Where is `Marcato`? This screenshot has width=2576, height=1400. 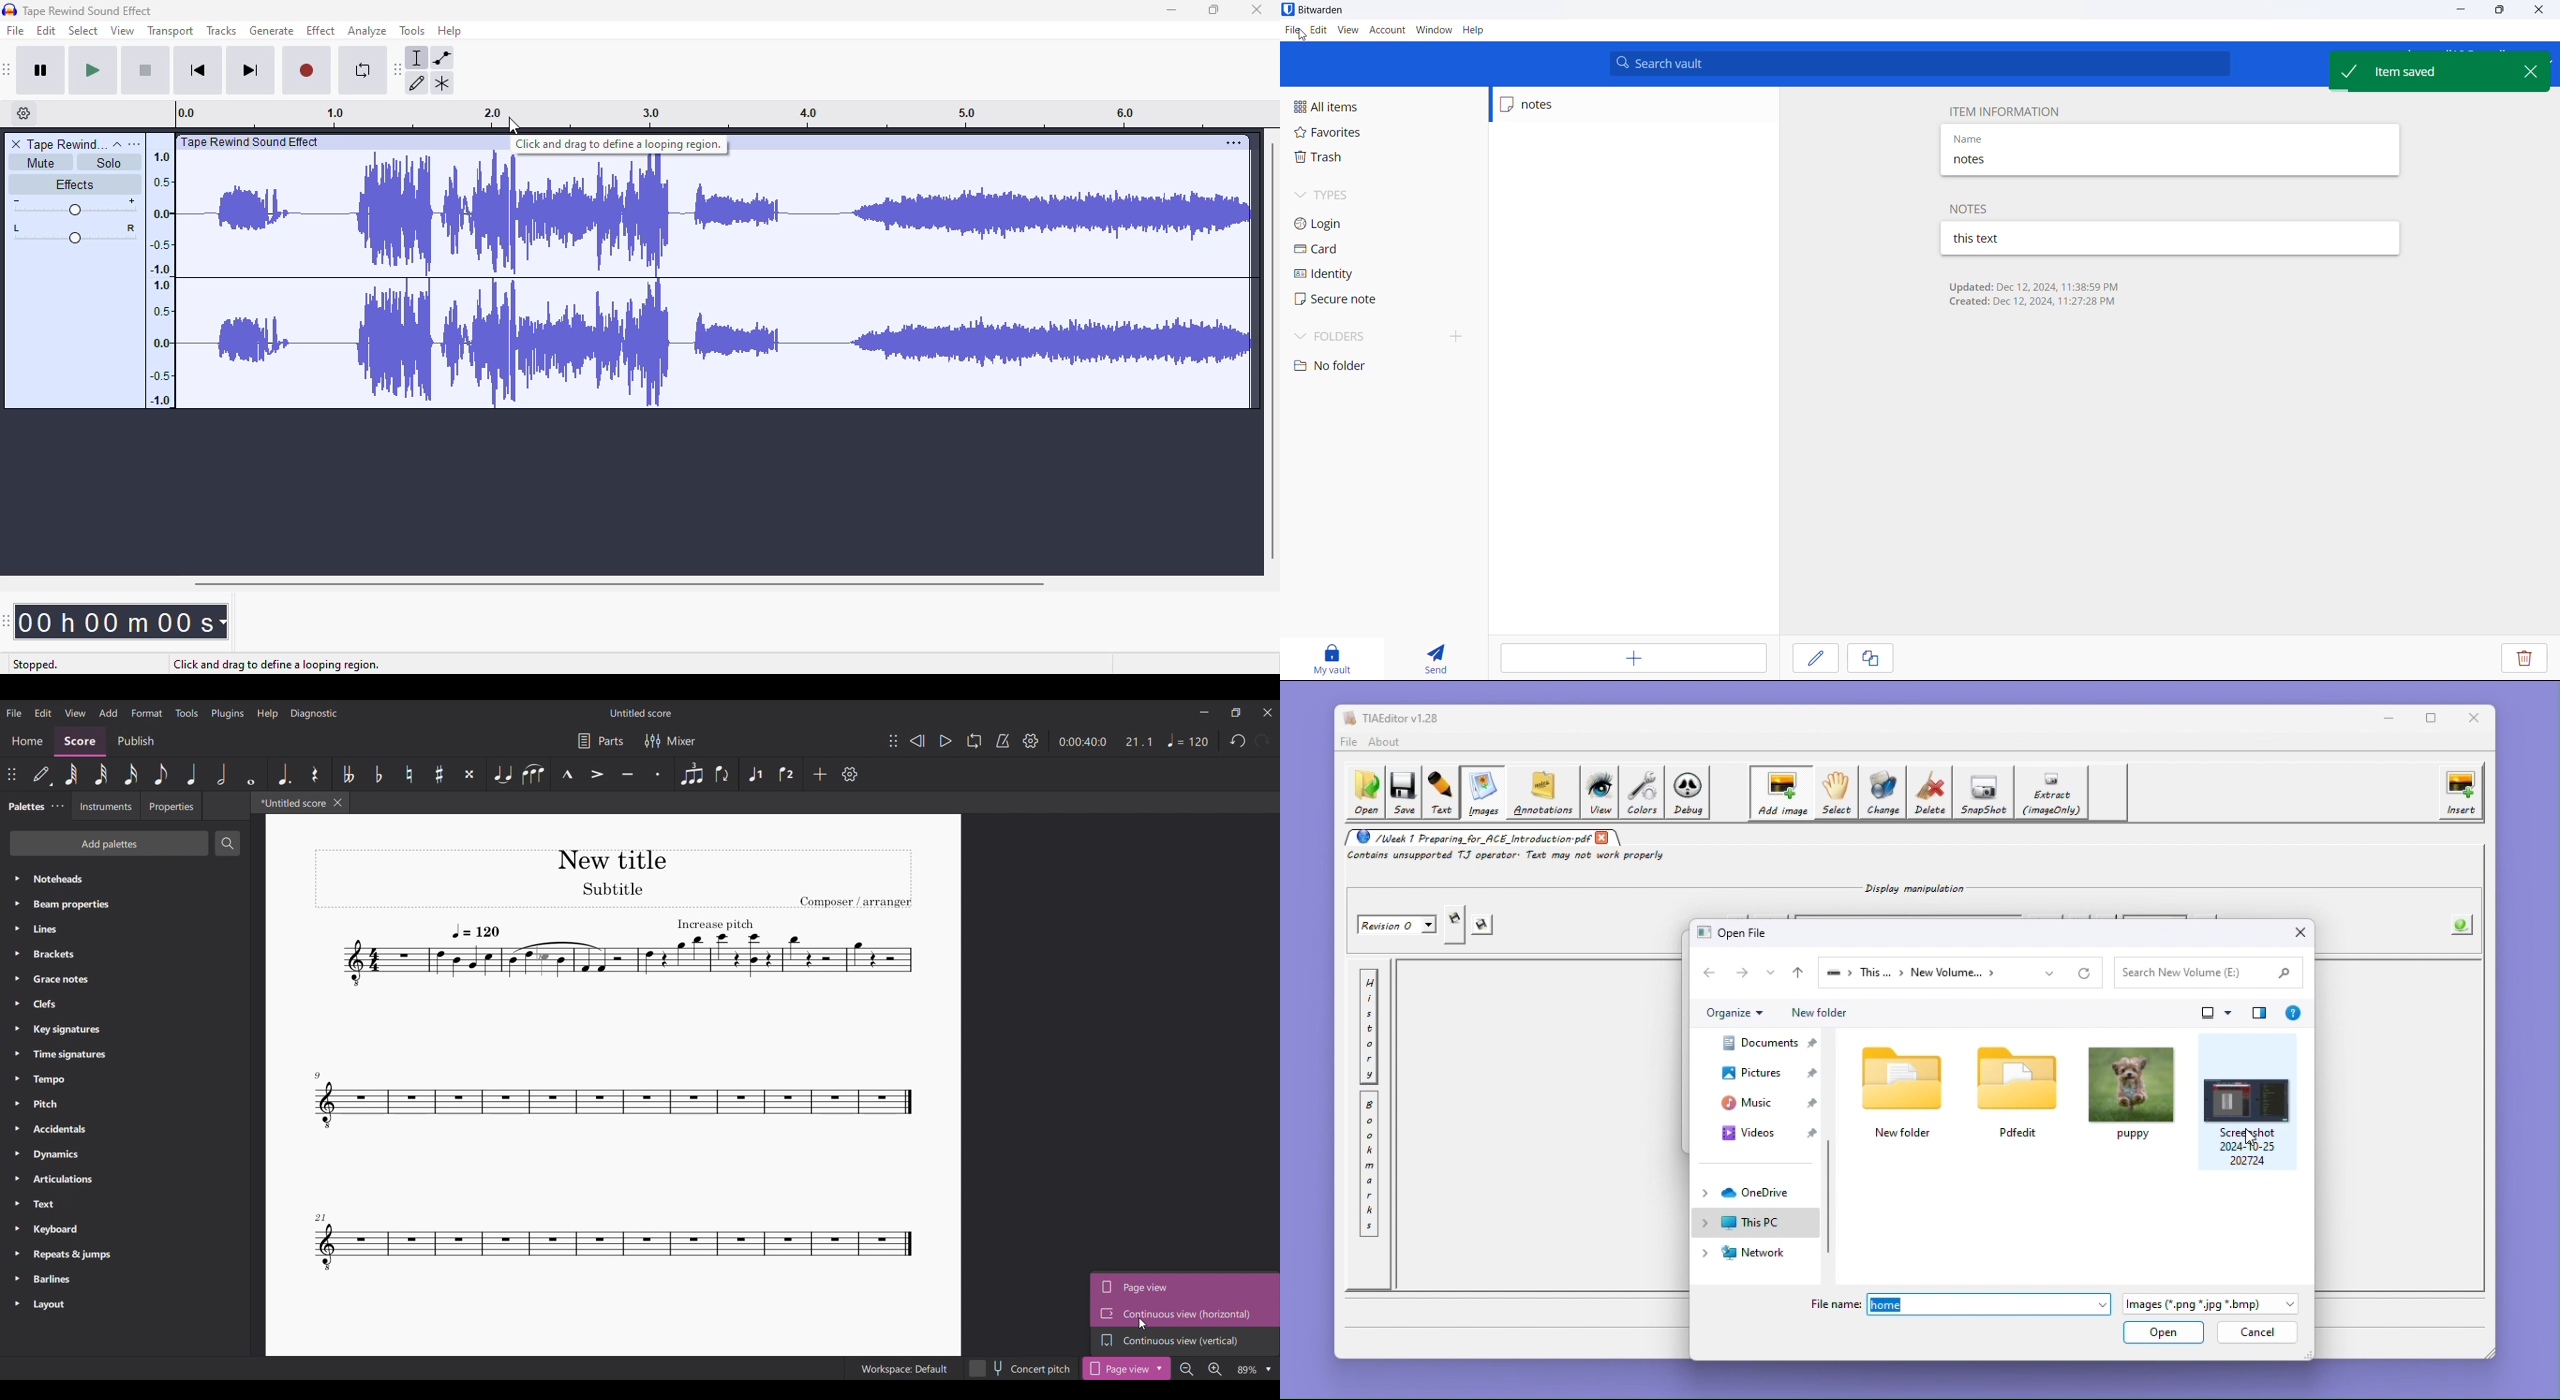
Marcato is located at coordinates (567, 774).